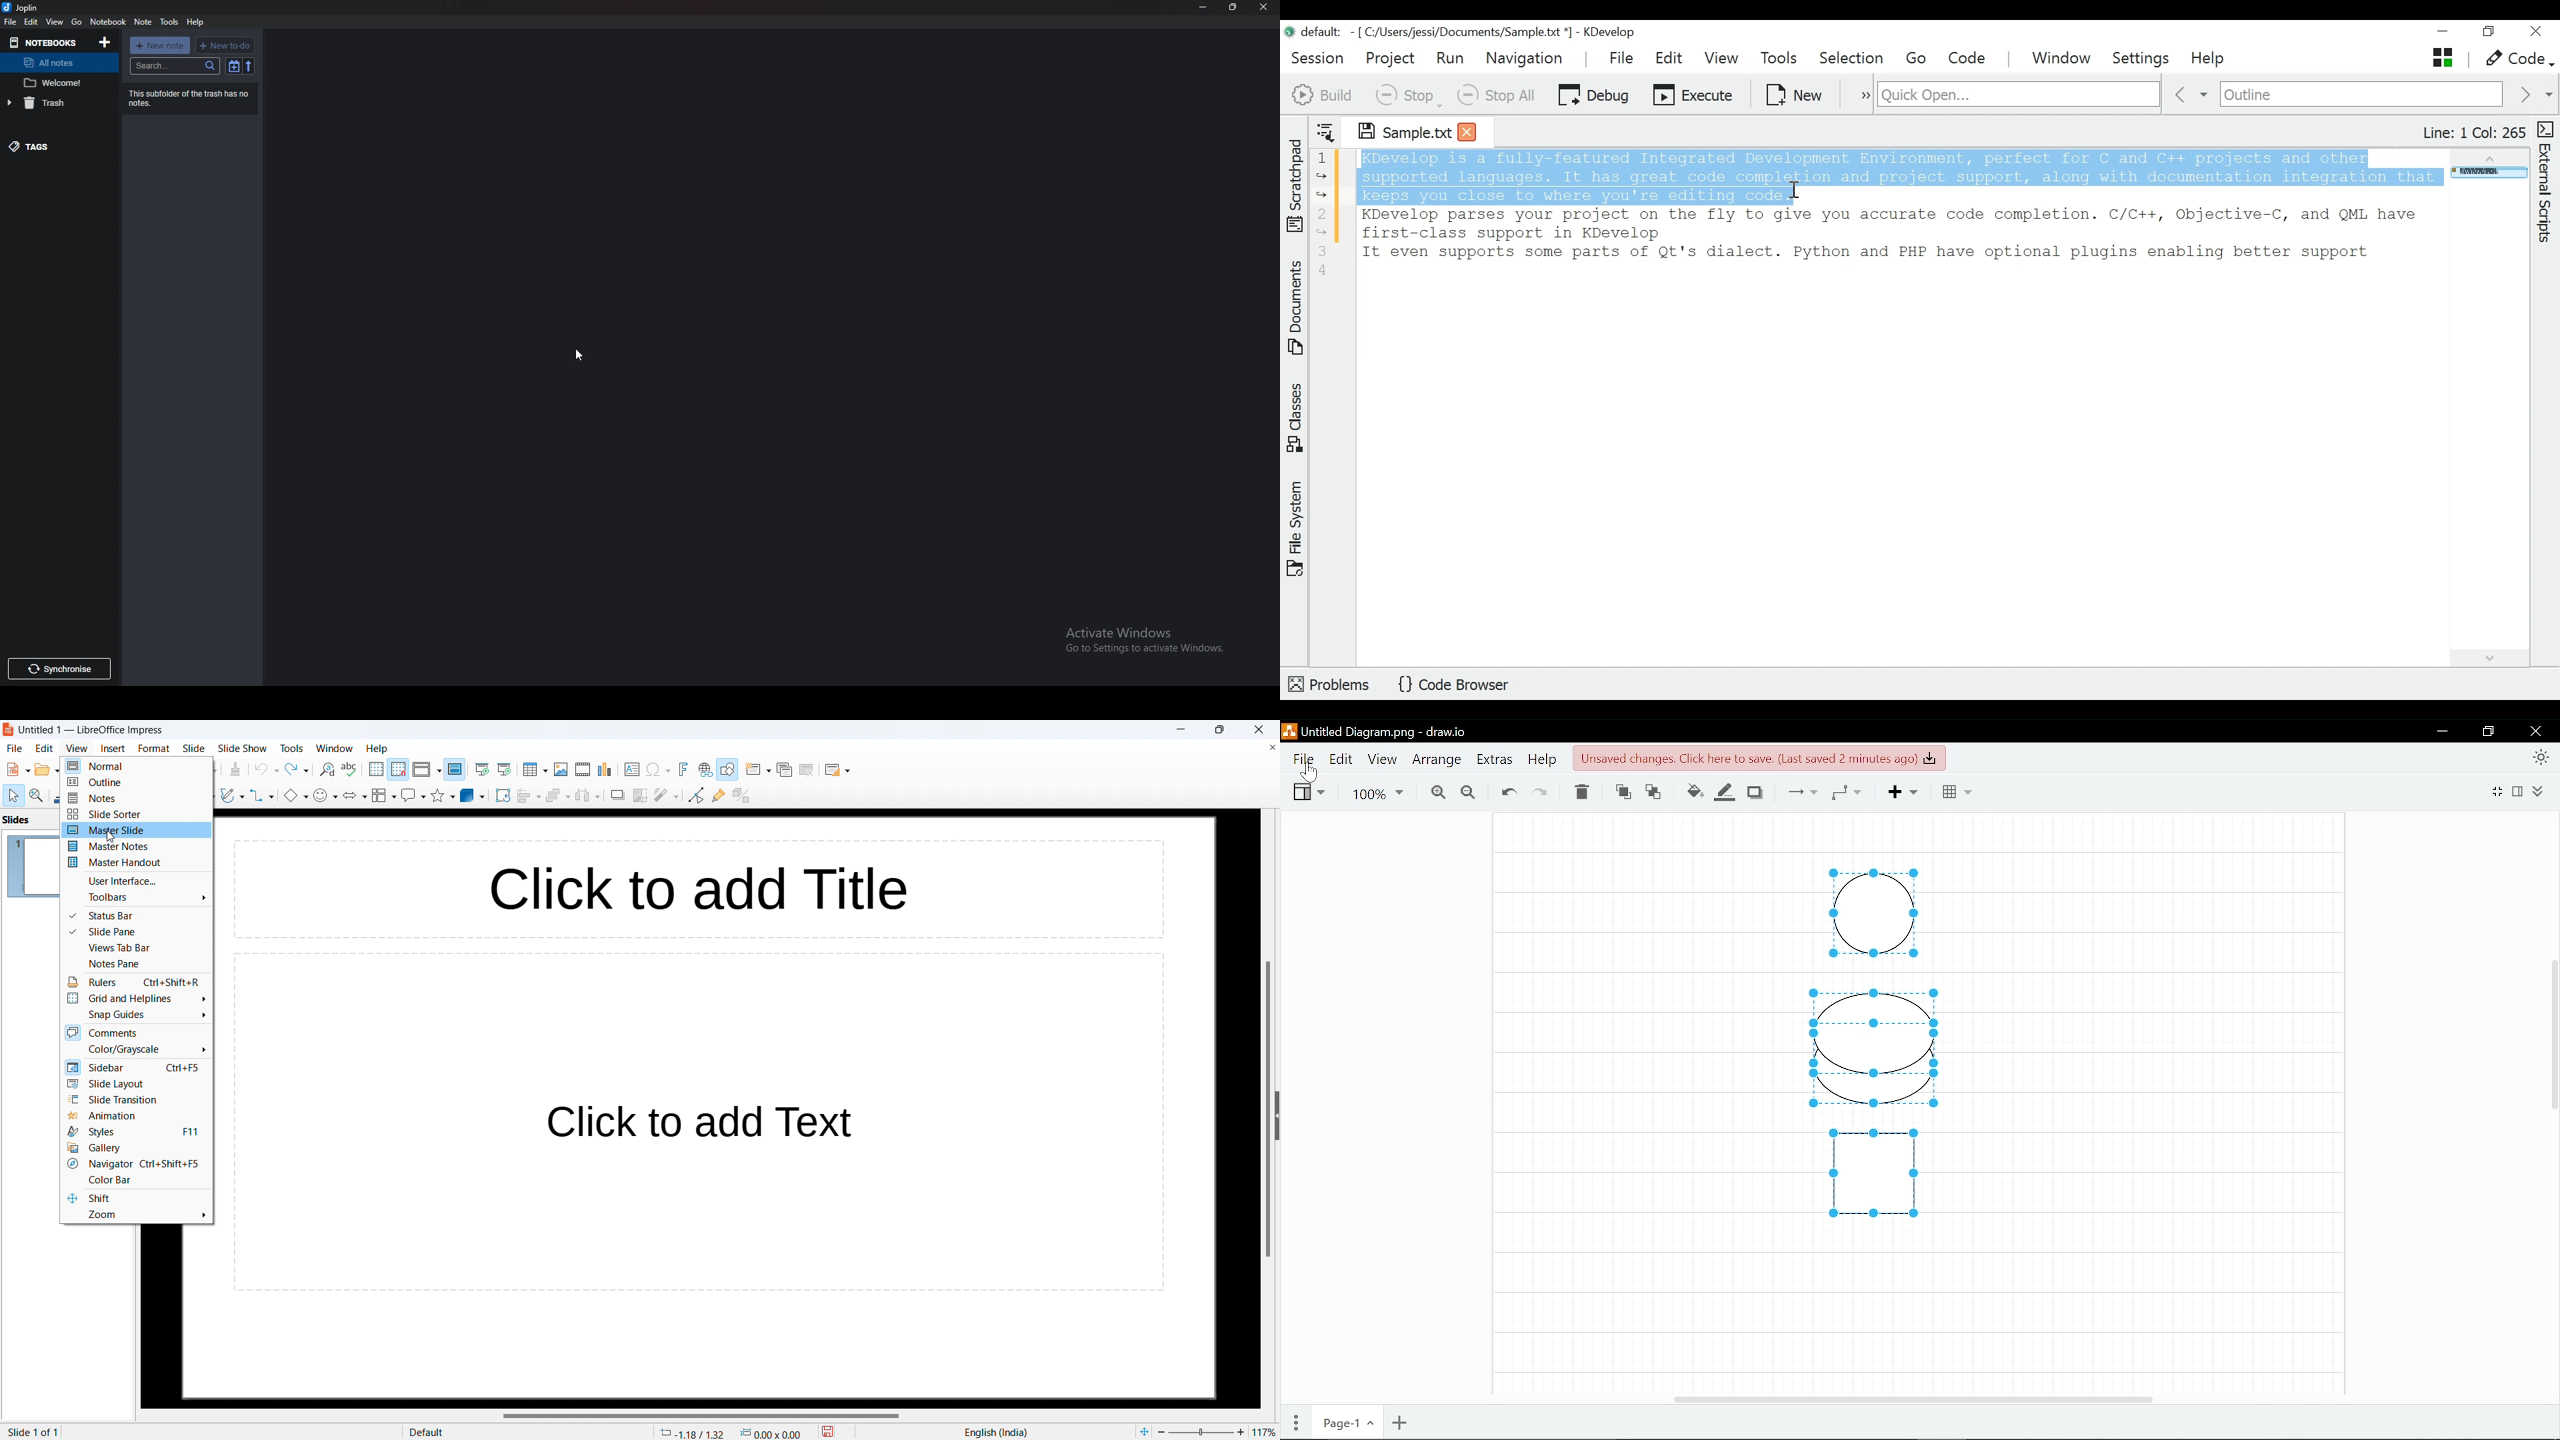 Image resolution: width=2576 pixels, height=1456 pixels. Describe the element at coordinates (2552, 1036) in the screenshot. I see `Vertical cursor` at that location.